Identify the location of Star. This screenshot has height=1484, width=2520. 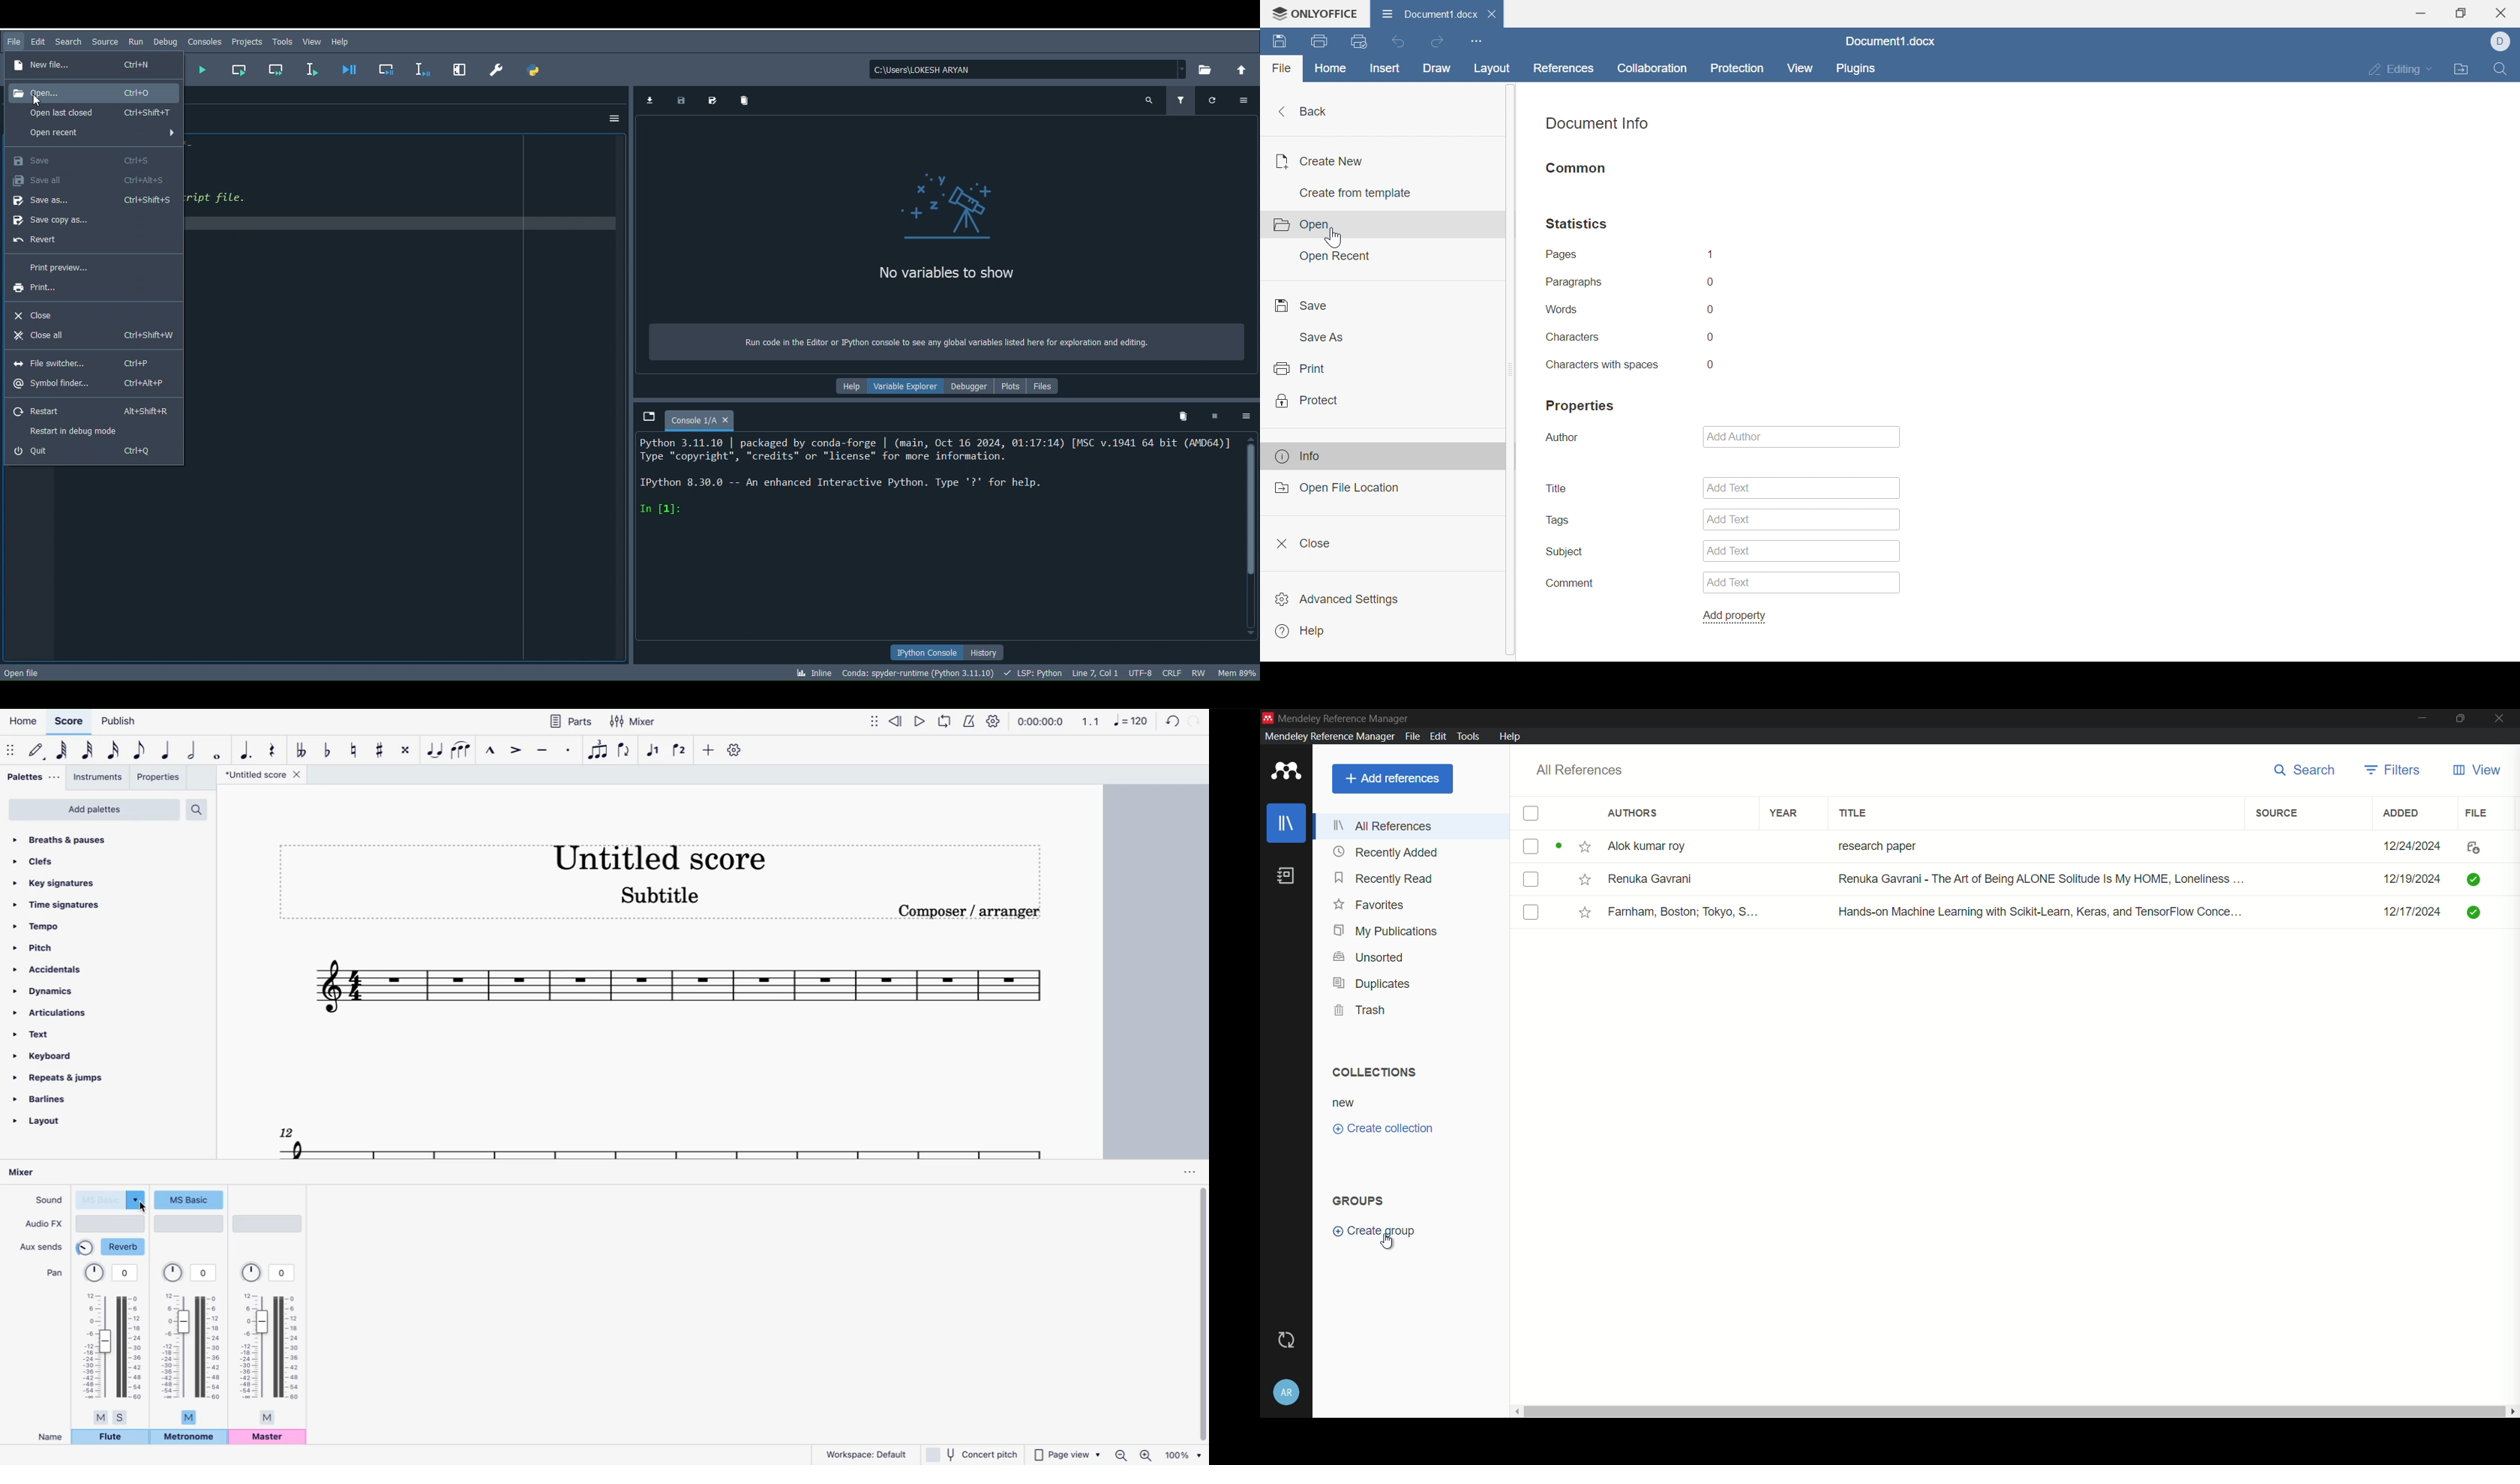
(1574, 847).